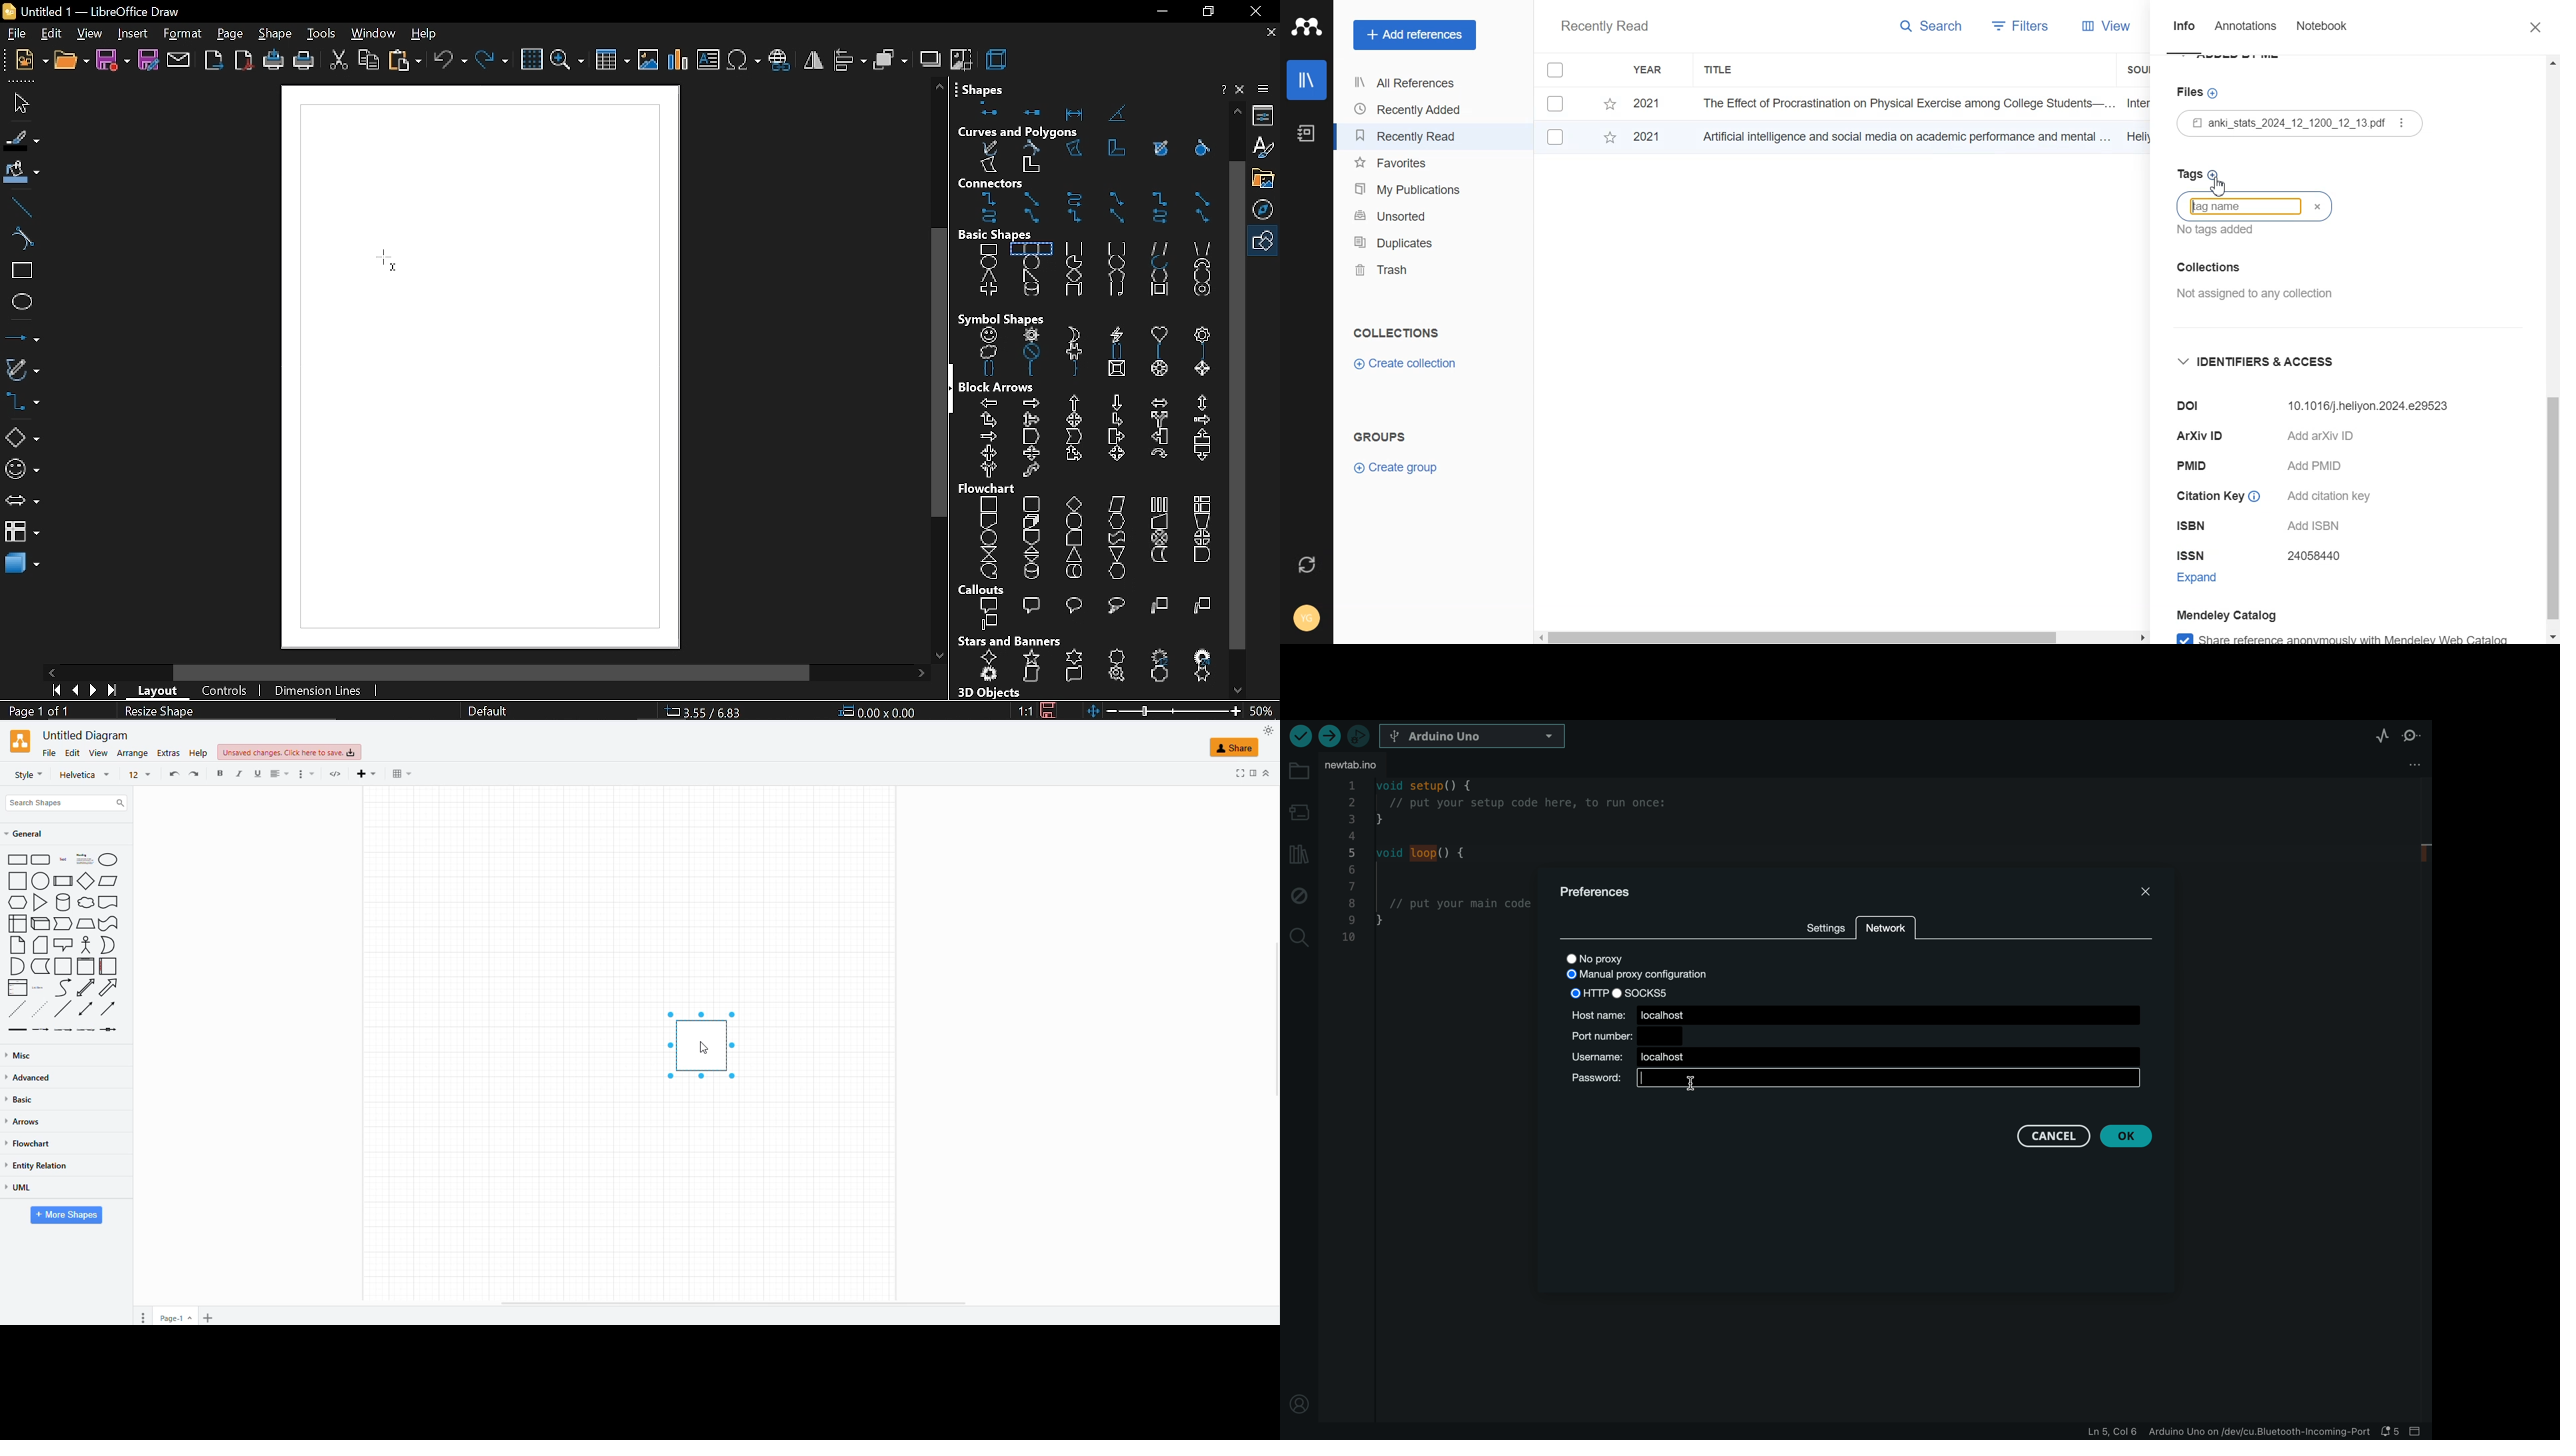 Image resolution: width=2576 pixels, height=1456 pixels. Describe the element at coordinates (303, 63) in the screenshot. I see `print` at that location.